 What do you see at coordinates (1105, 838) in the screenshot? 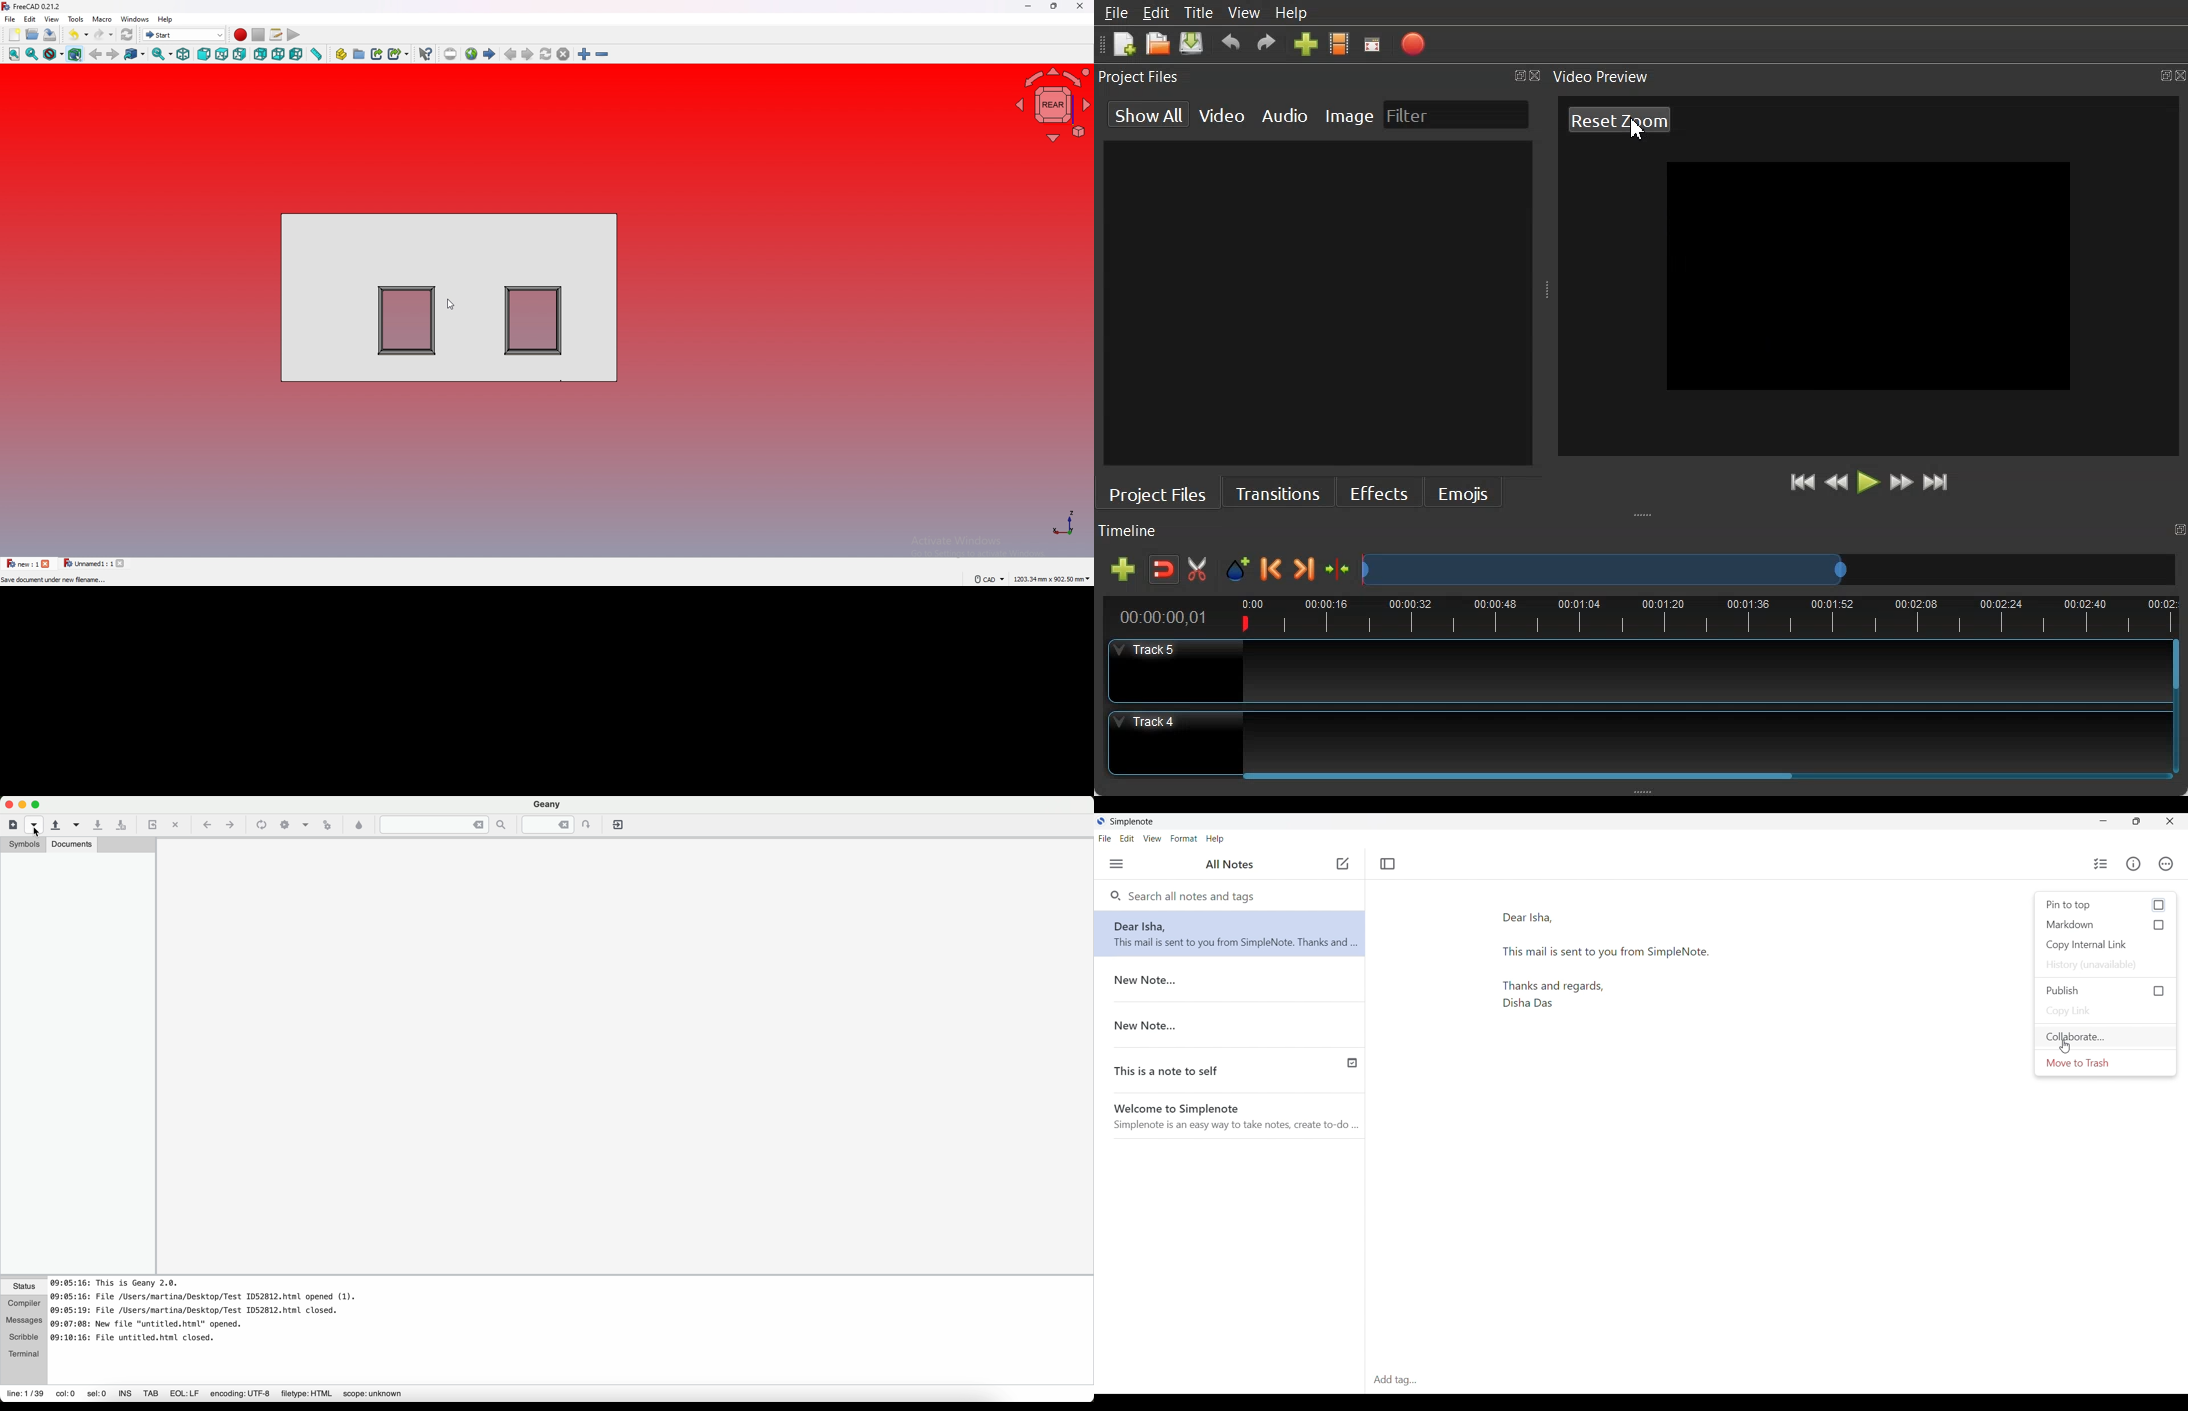
I see `File` at bounding box center [1105, 838].